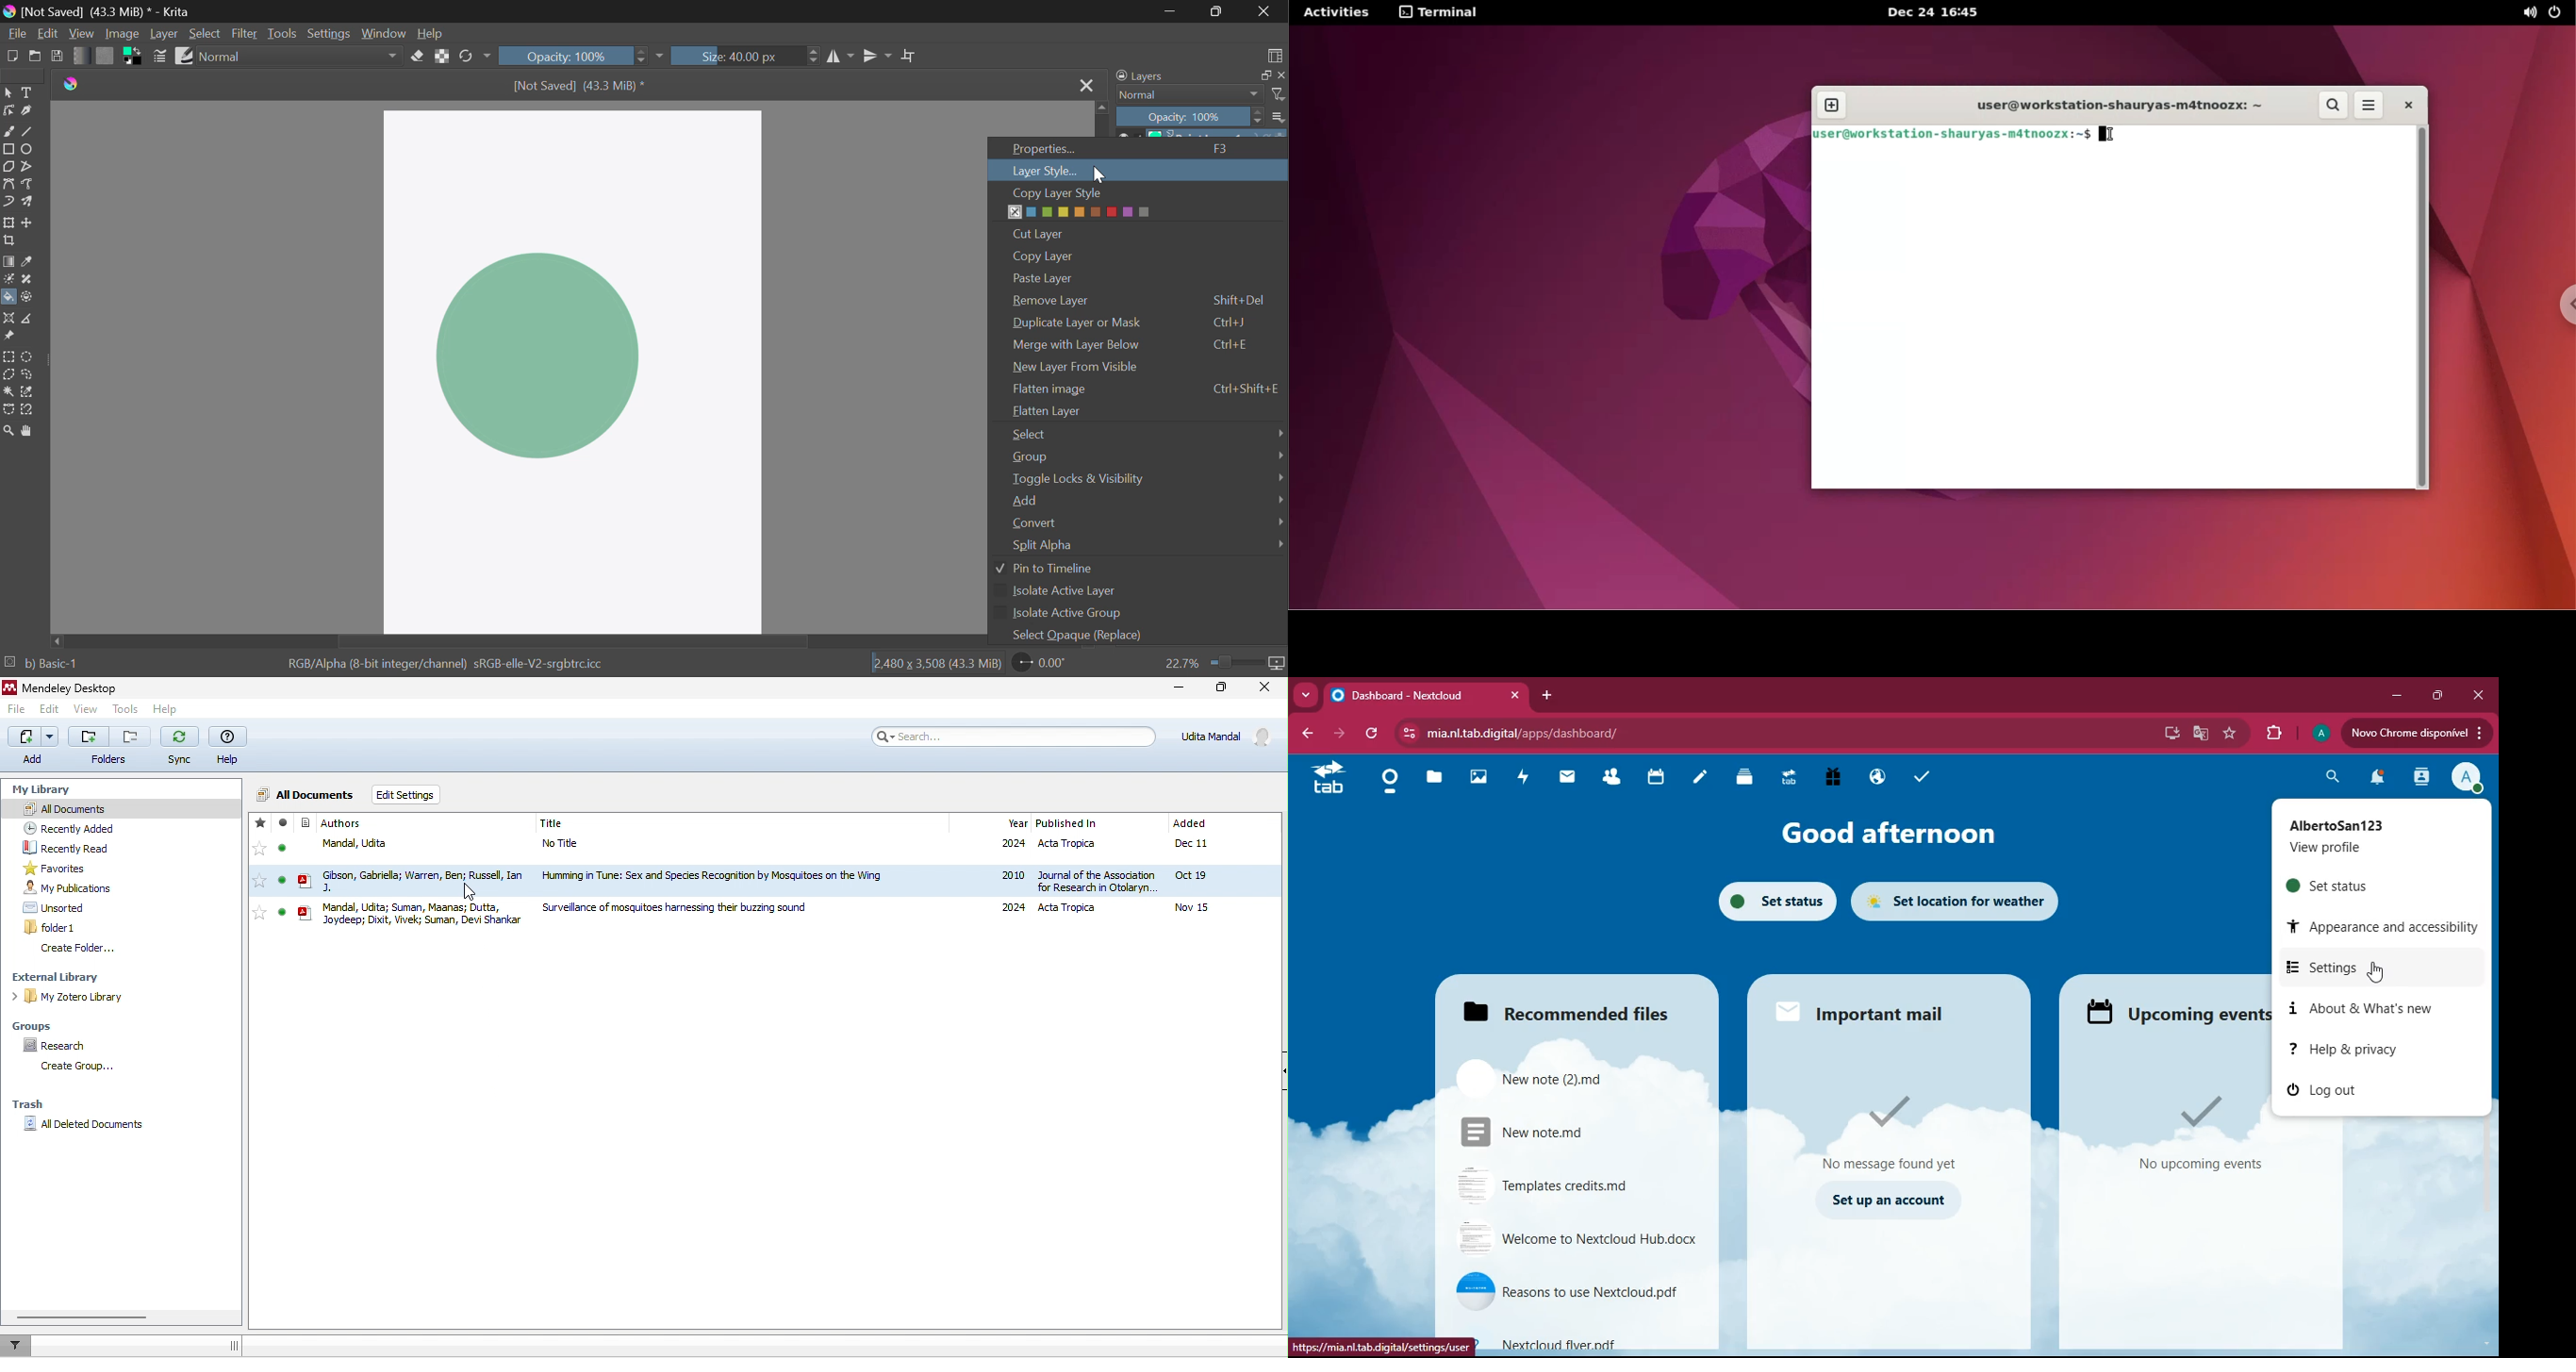 This screenshot has height=1372, width=2576. I want to click on images, so click(1477, 777).